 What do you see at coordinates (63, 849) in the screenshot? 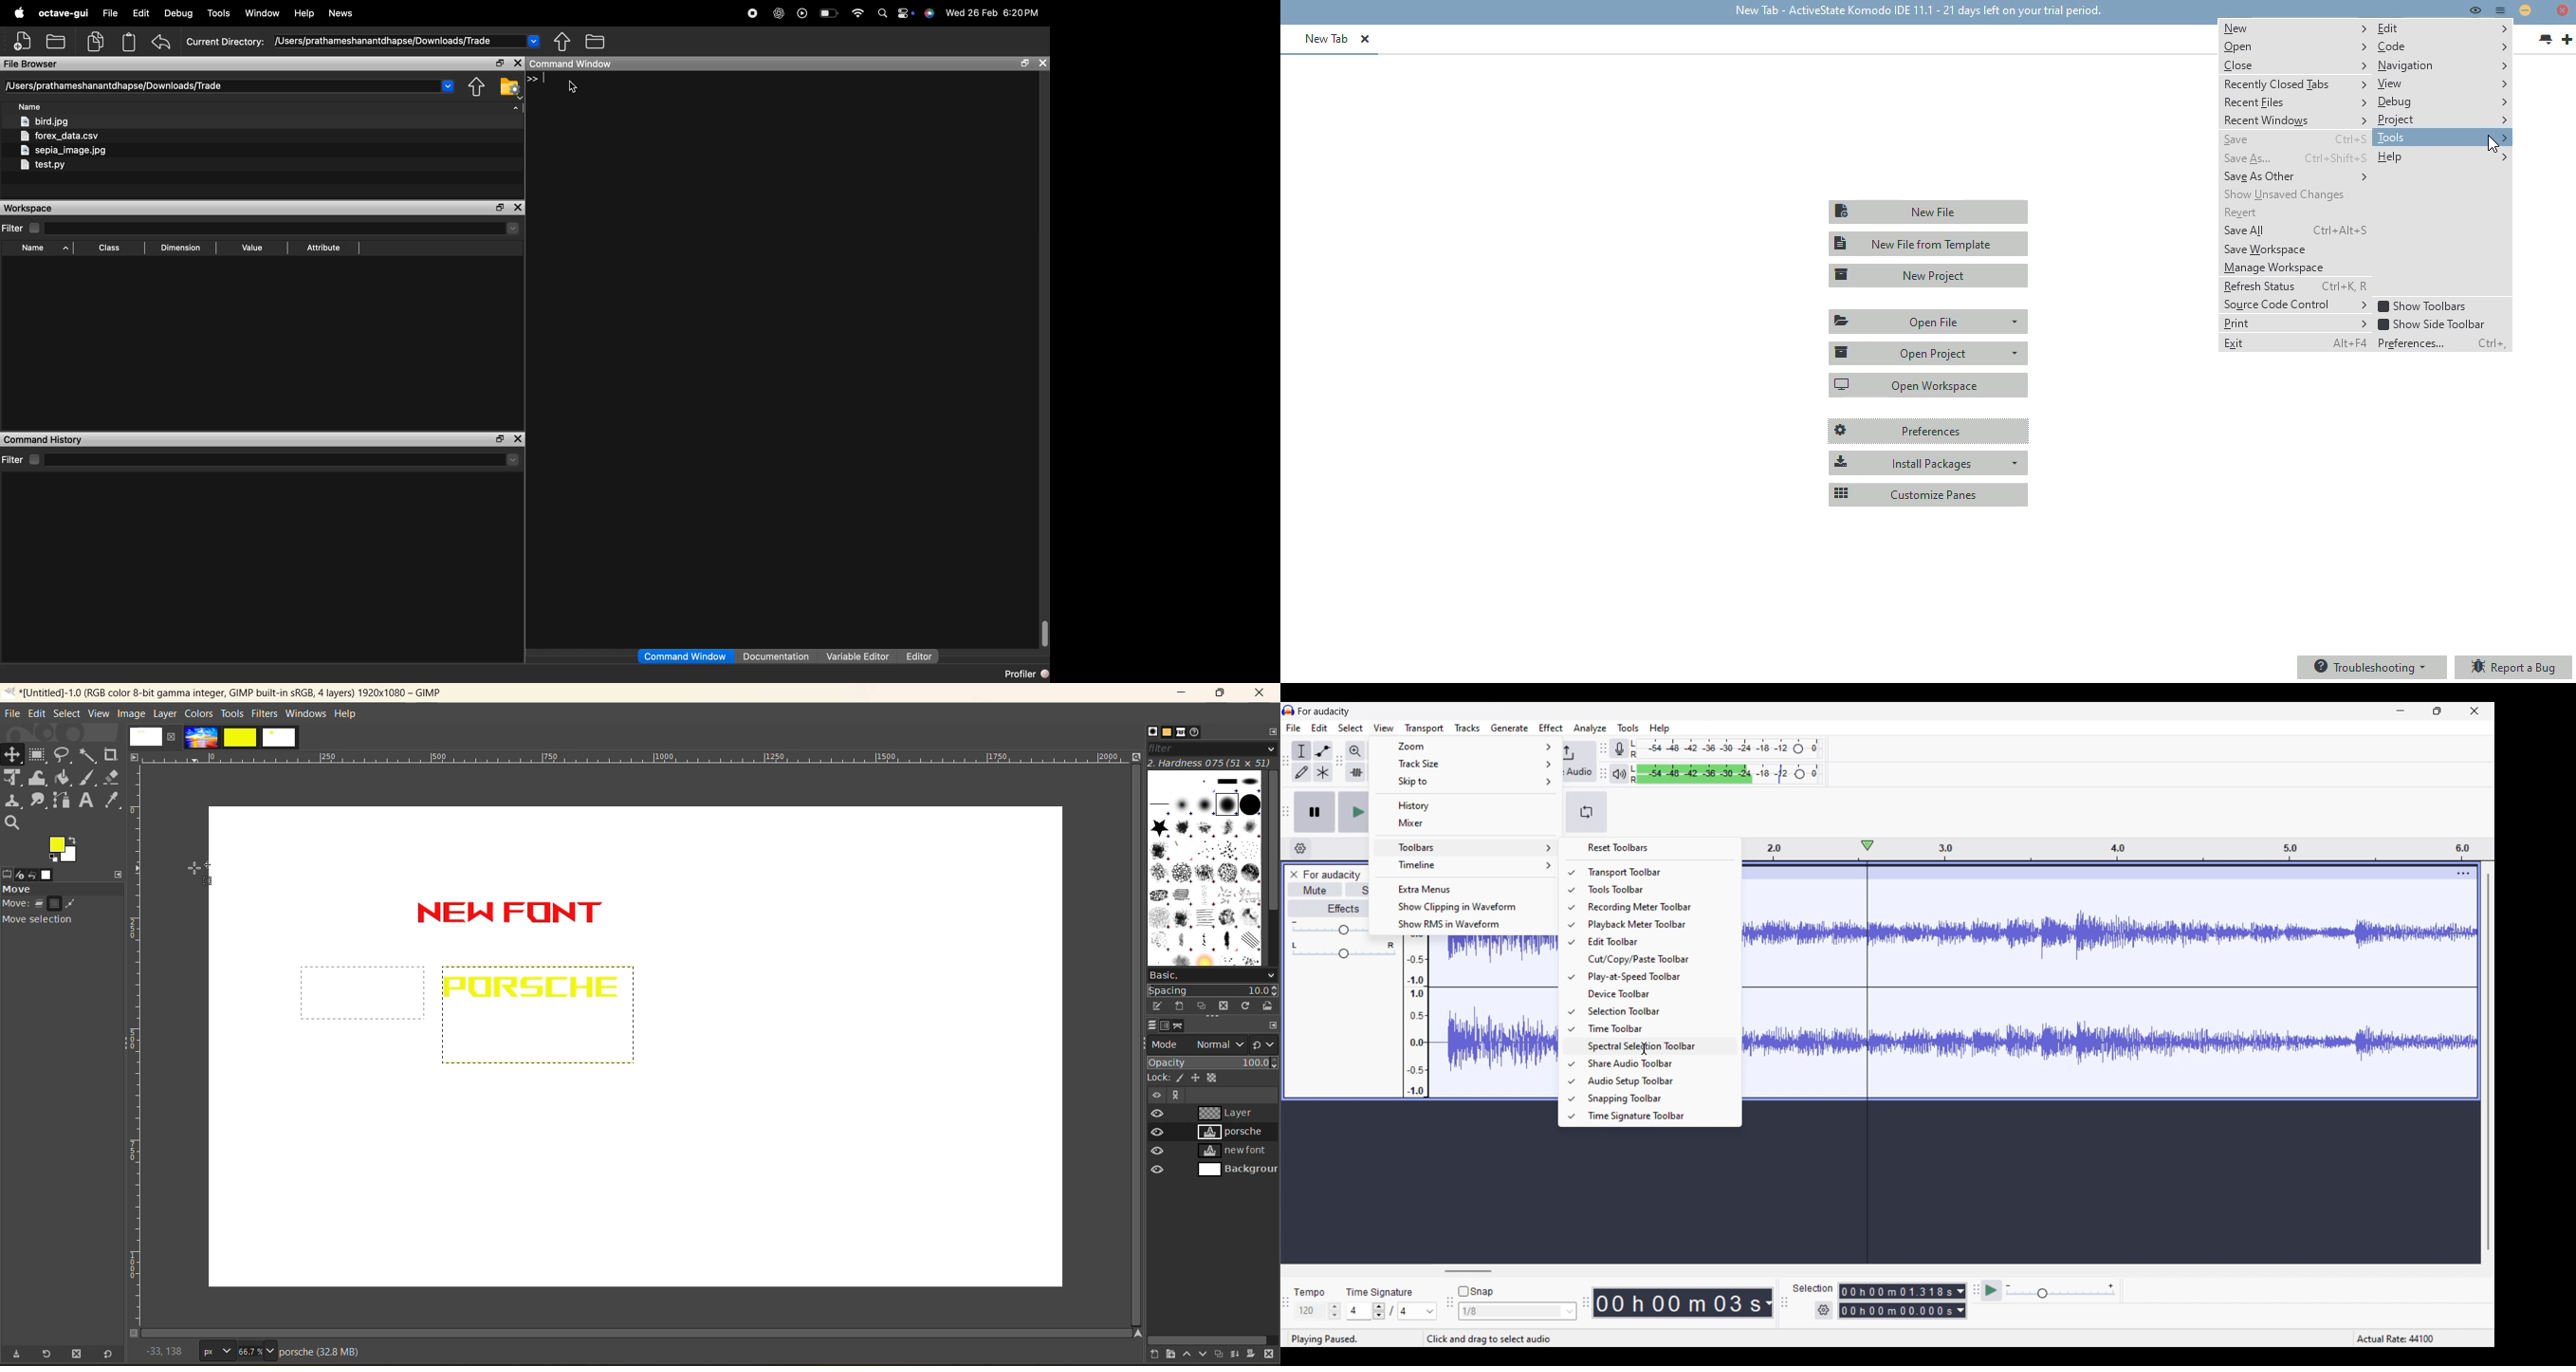
I see `active foreground/background color` at bounding box center [63, 849].